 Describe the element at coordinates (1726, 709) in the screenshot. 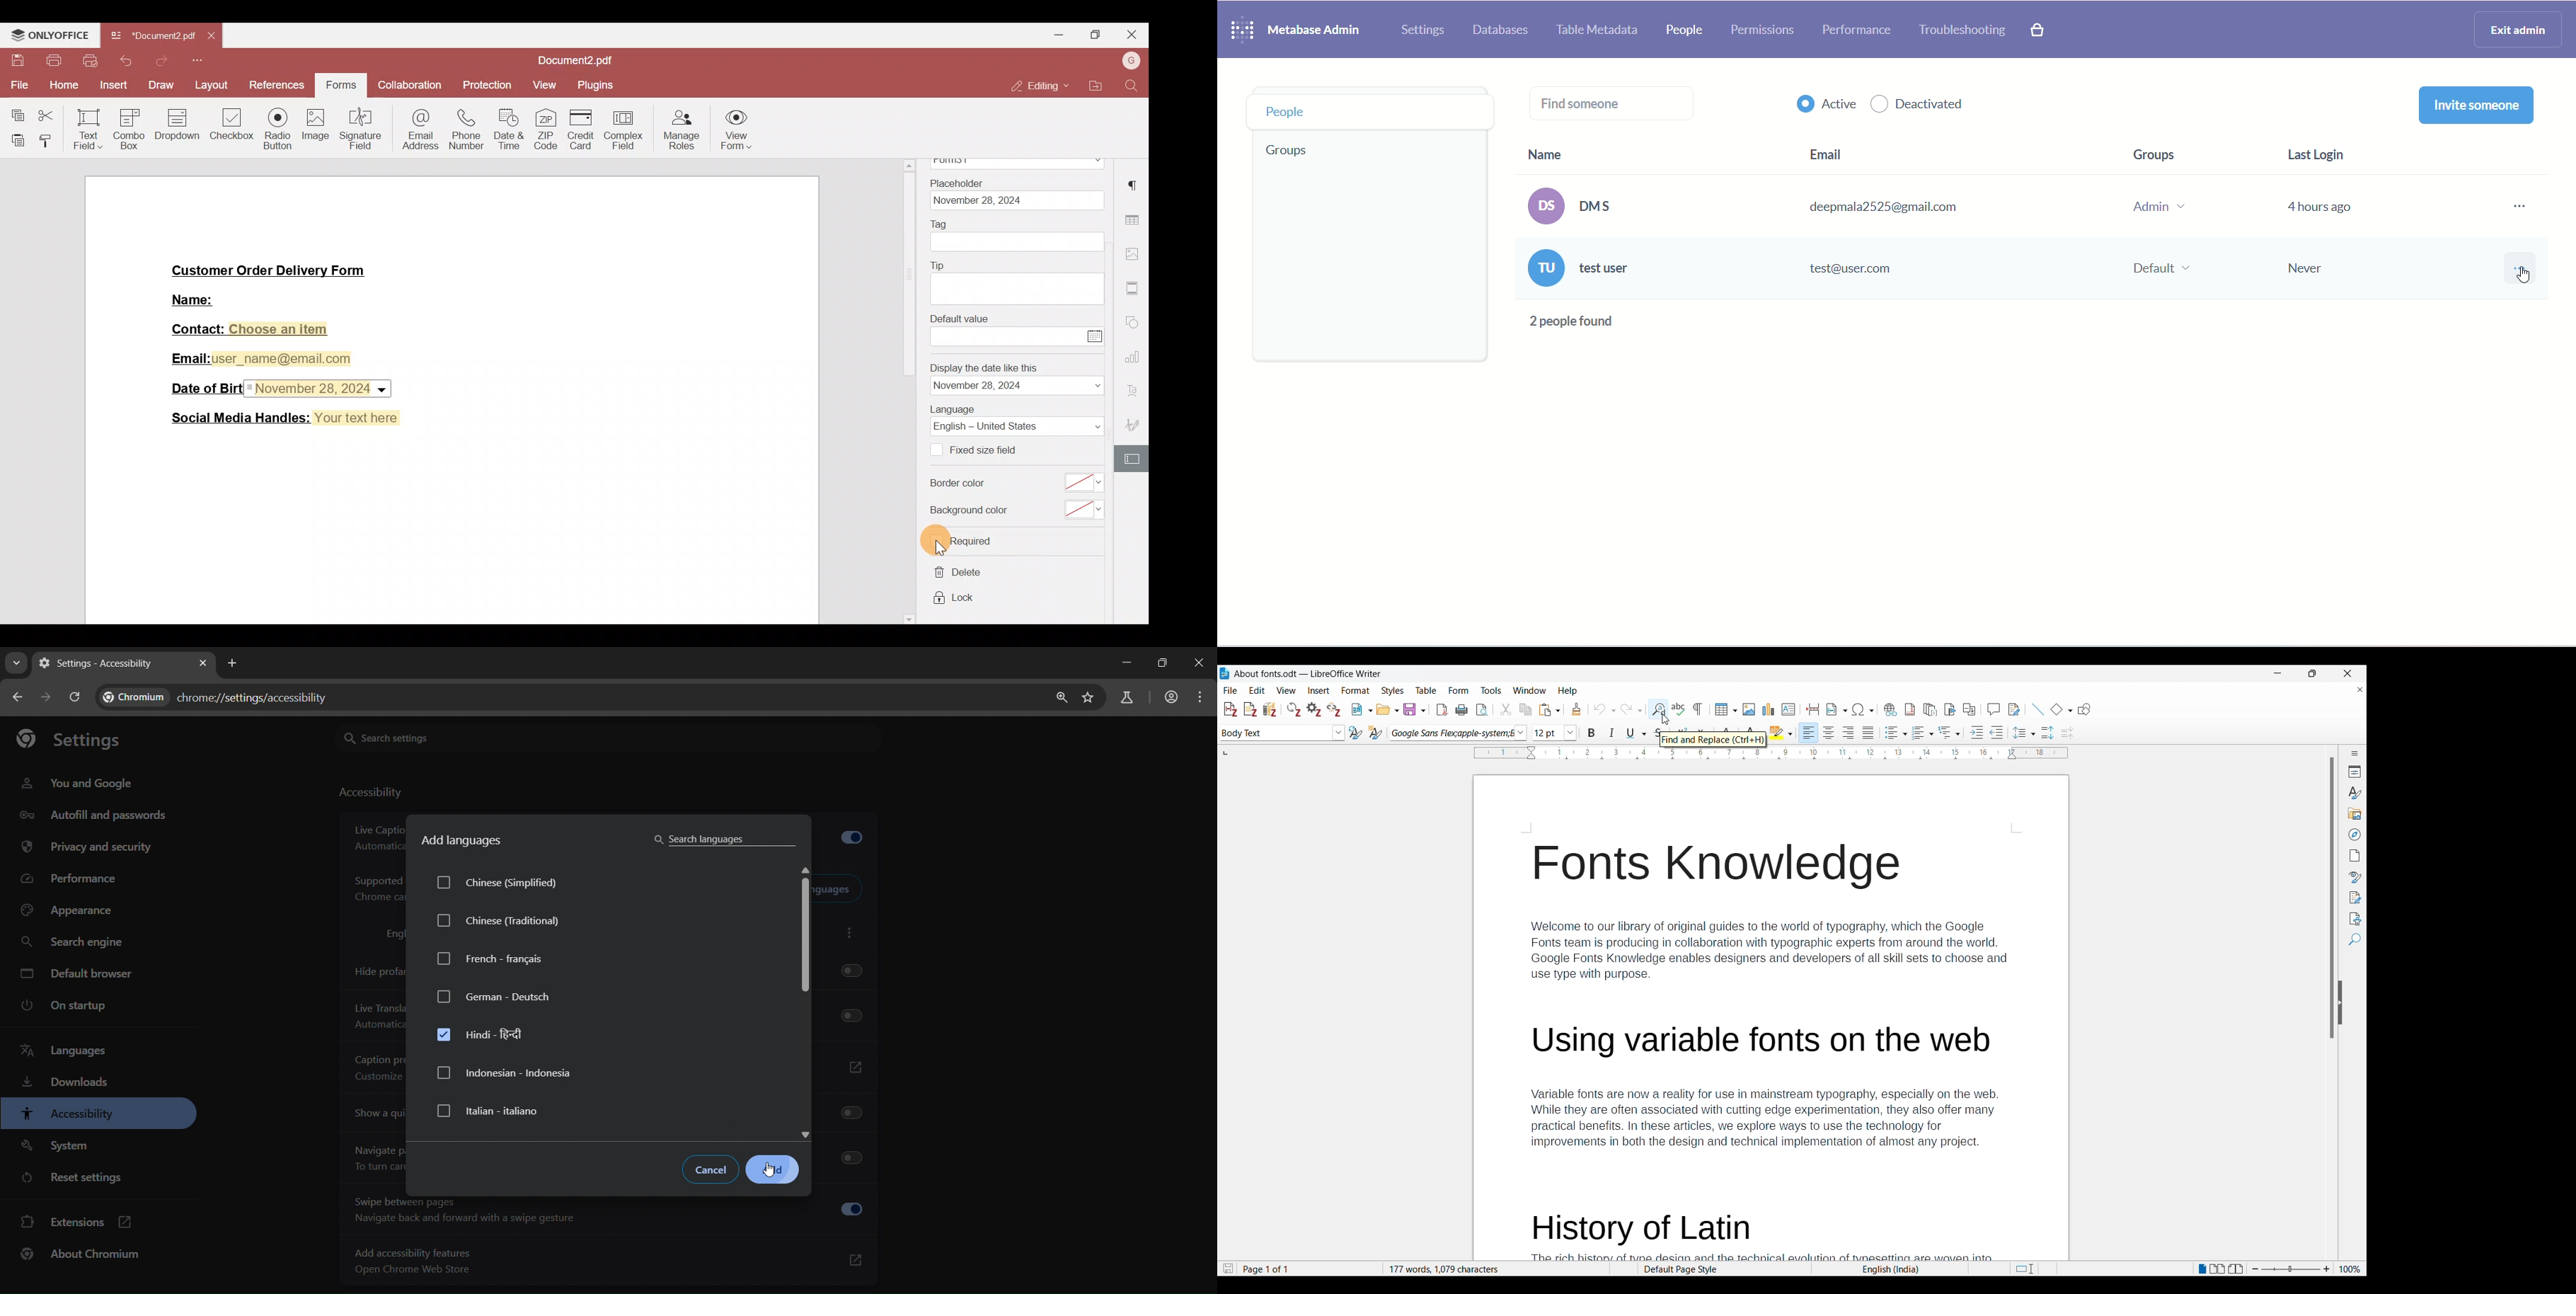

I see `Insert table` at that location.